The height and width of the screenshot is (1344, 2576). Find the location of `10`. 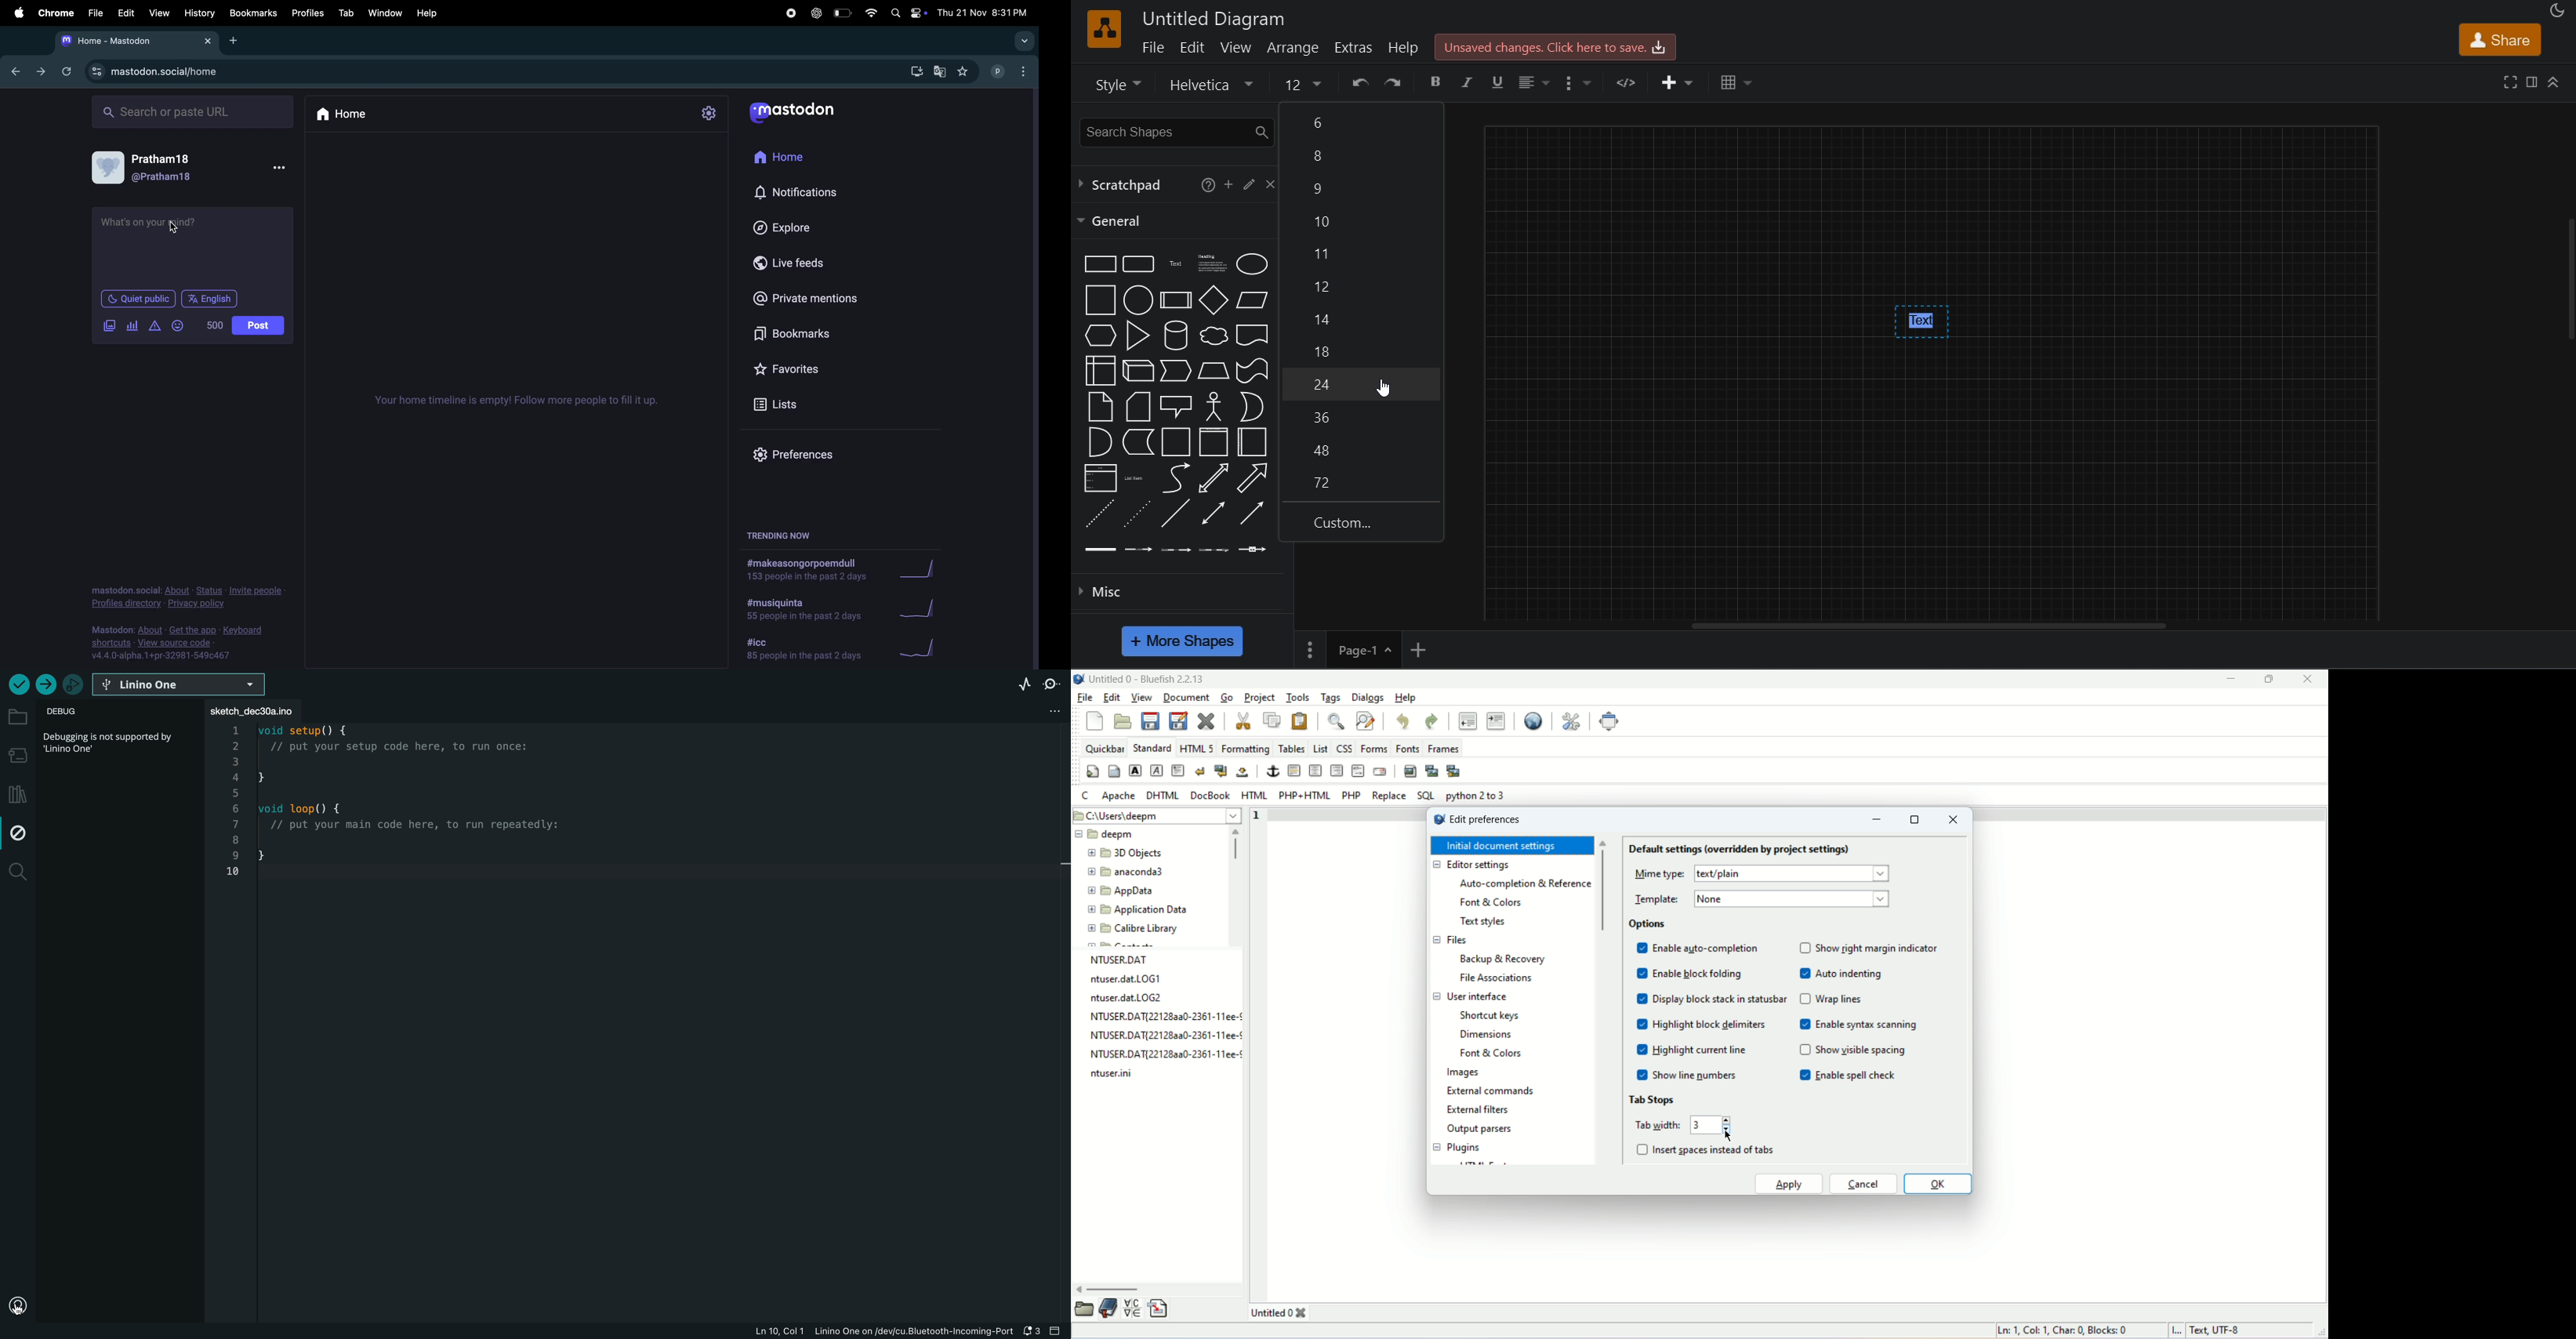

10 is located at coordinates (1362, 221).